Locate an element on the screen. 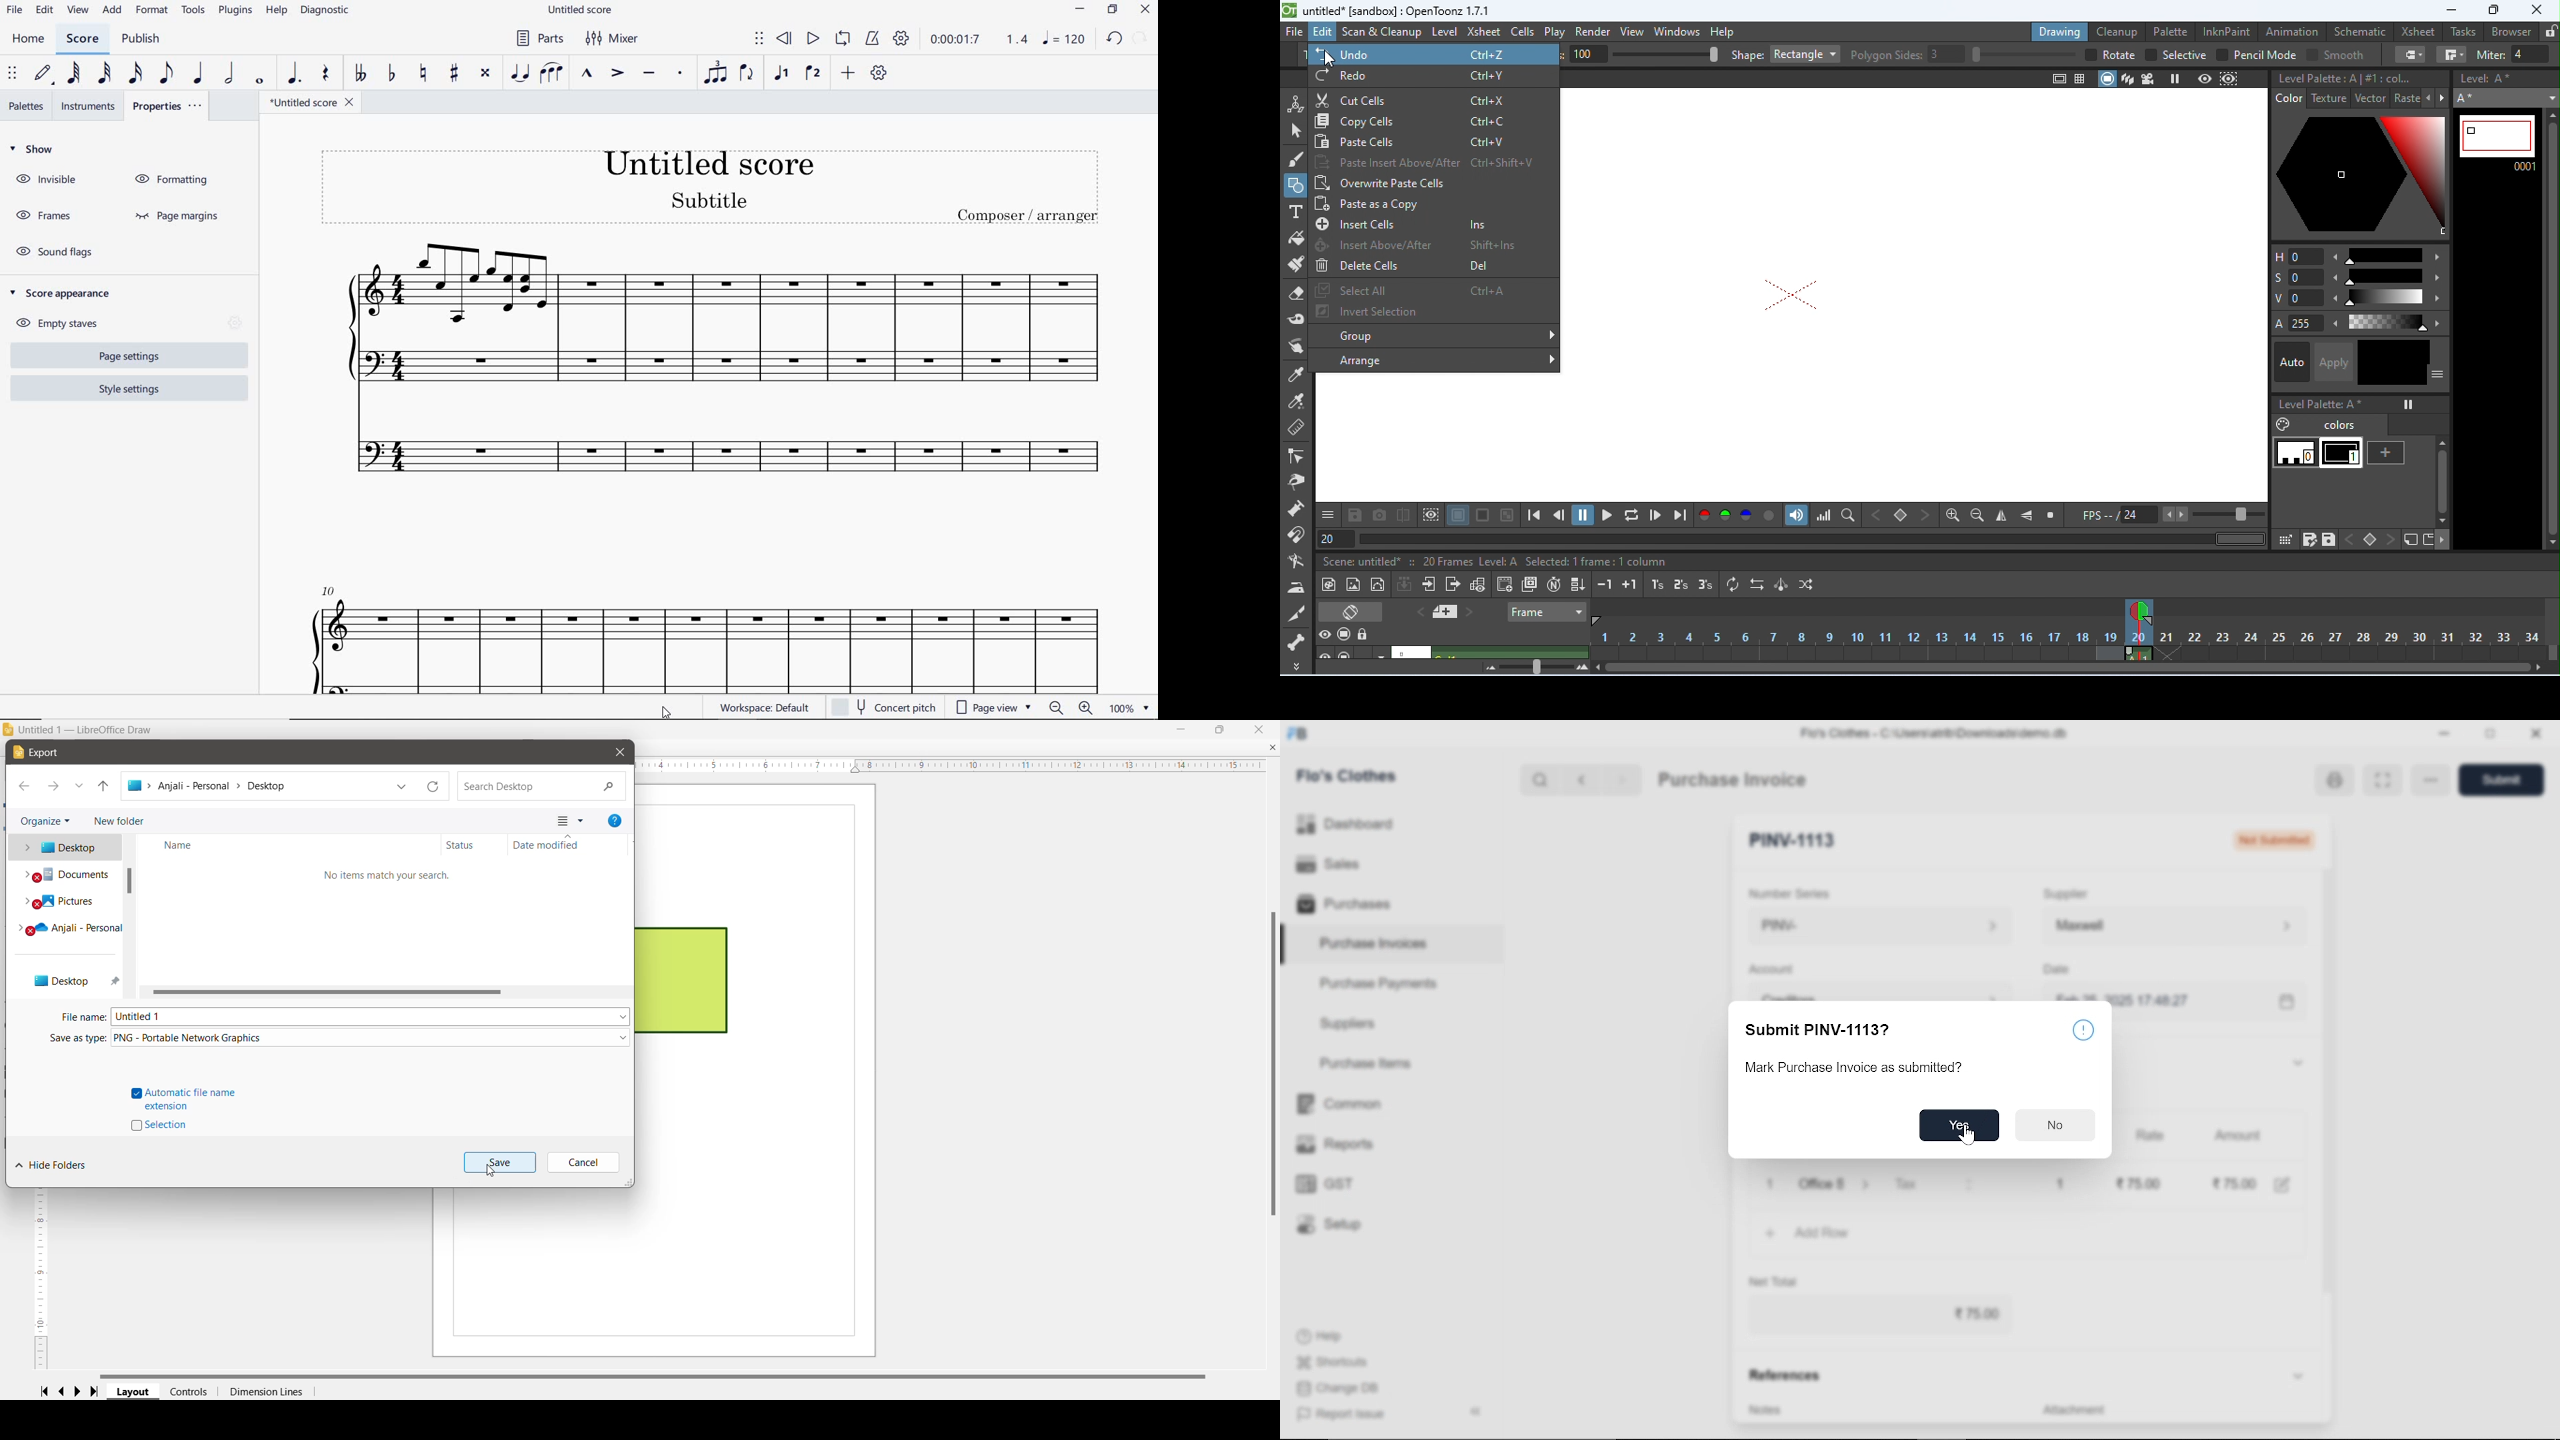 Image resolution: width=2576 pixels, height=1456 pixels. Save as type is located at coordinates (78, 1038).